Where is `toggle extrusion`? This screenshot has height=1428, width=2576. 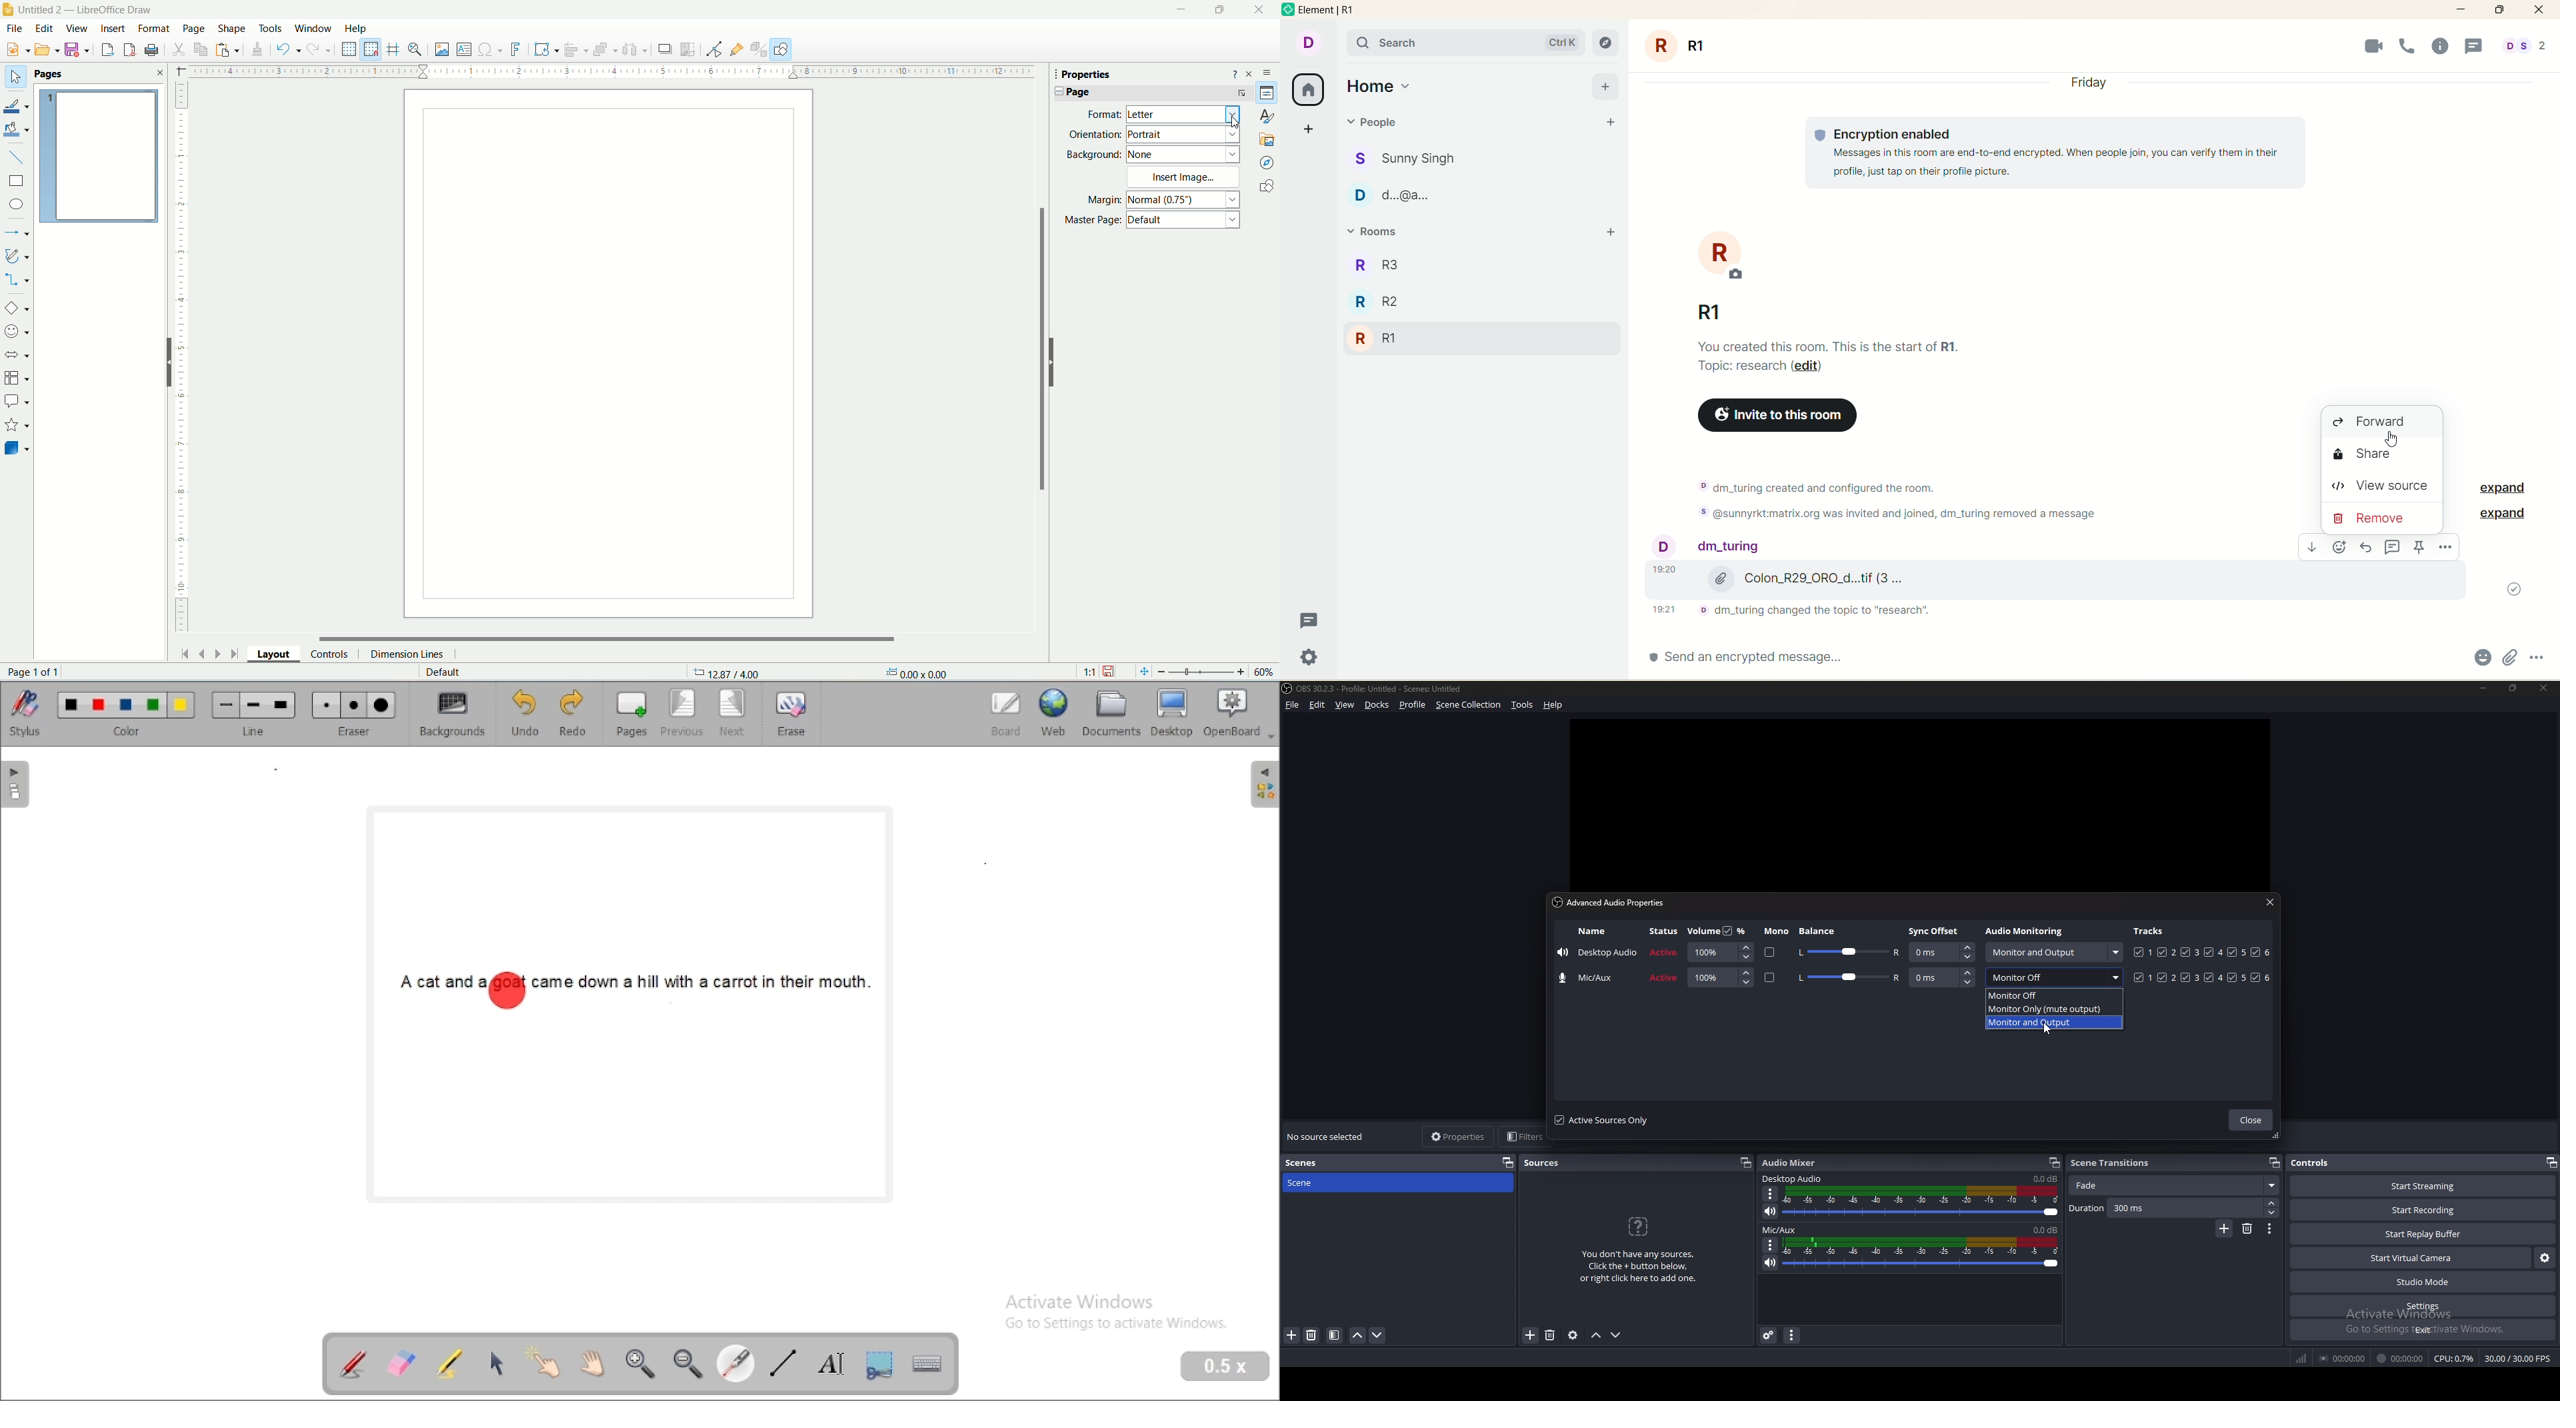 toggle extrusion is located at coordinates (759, 51).